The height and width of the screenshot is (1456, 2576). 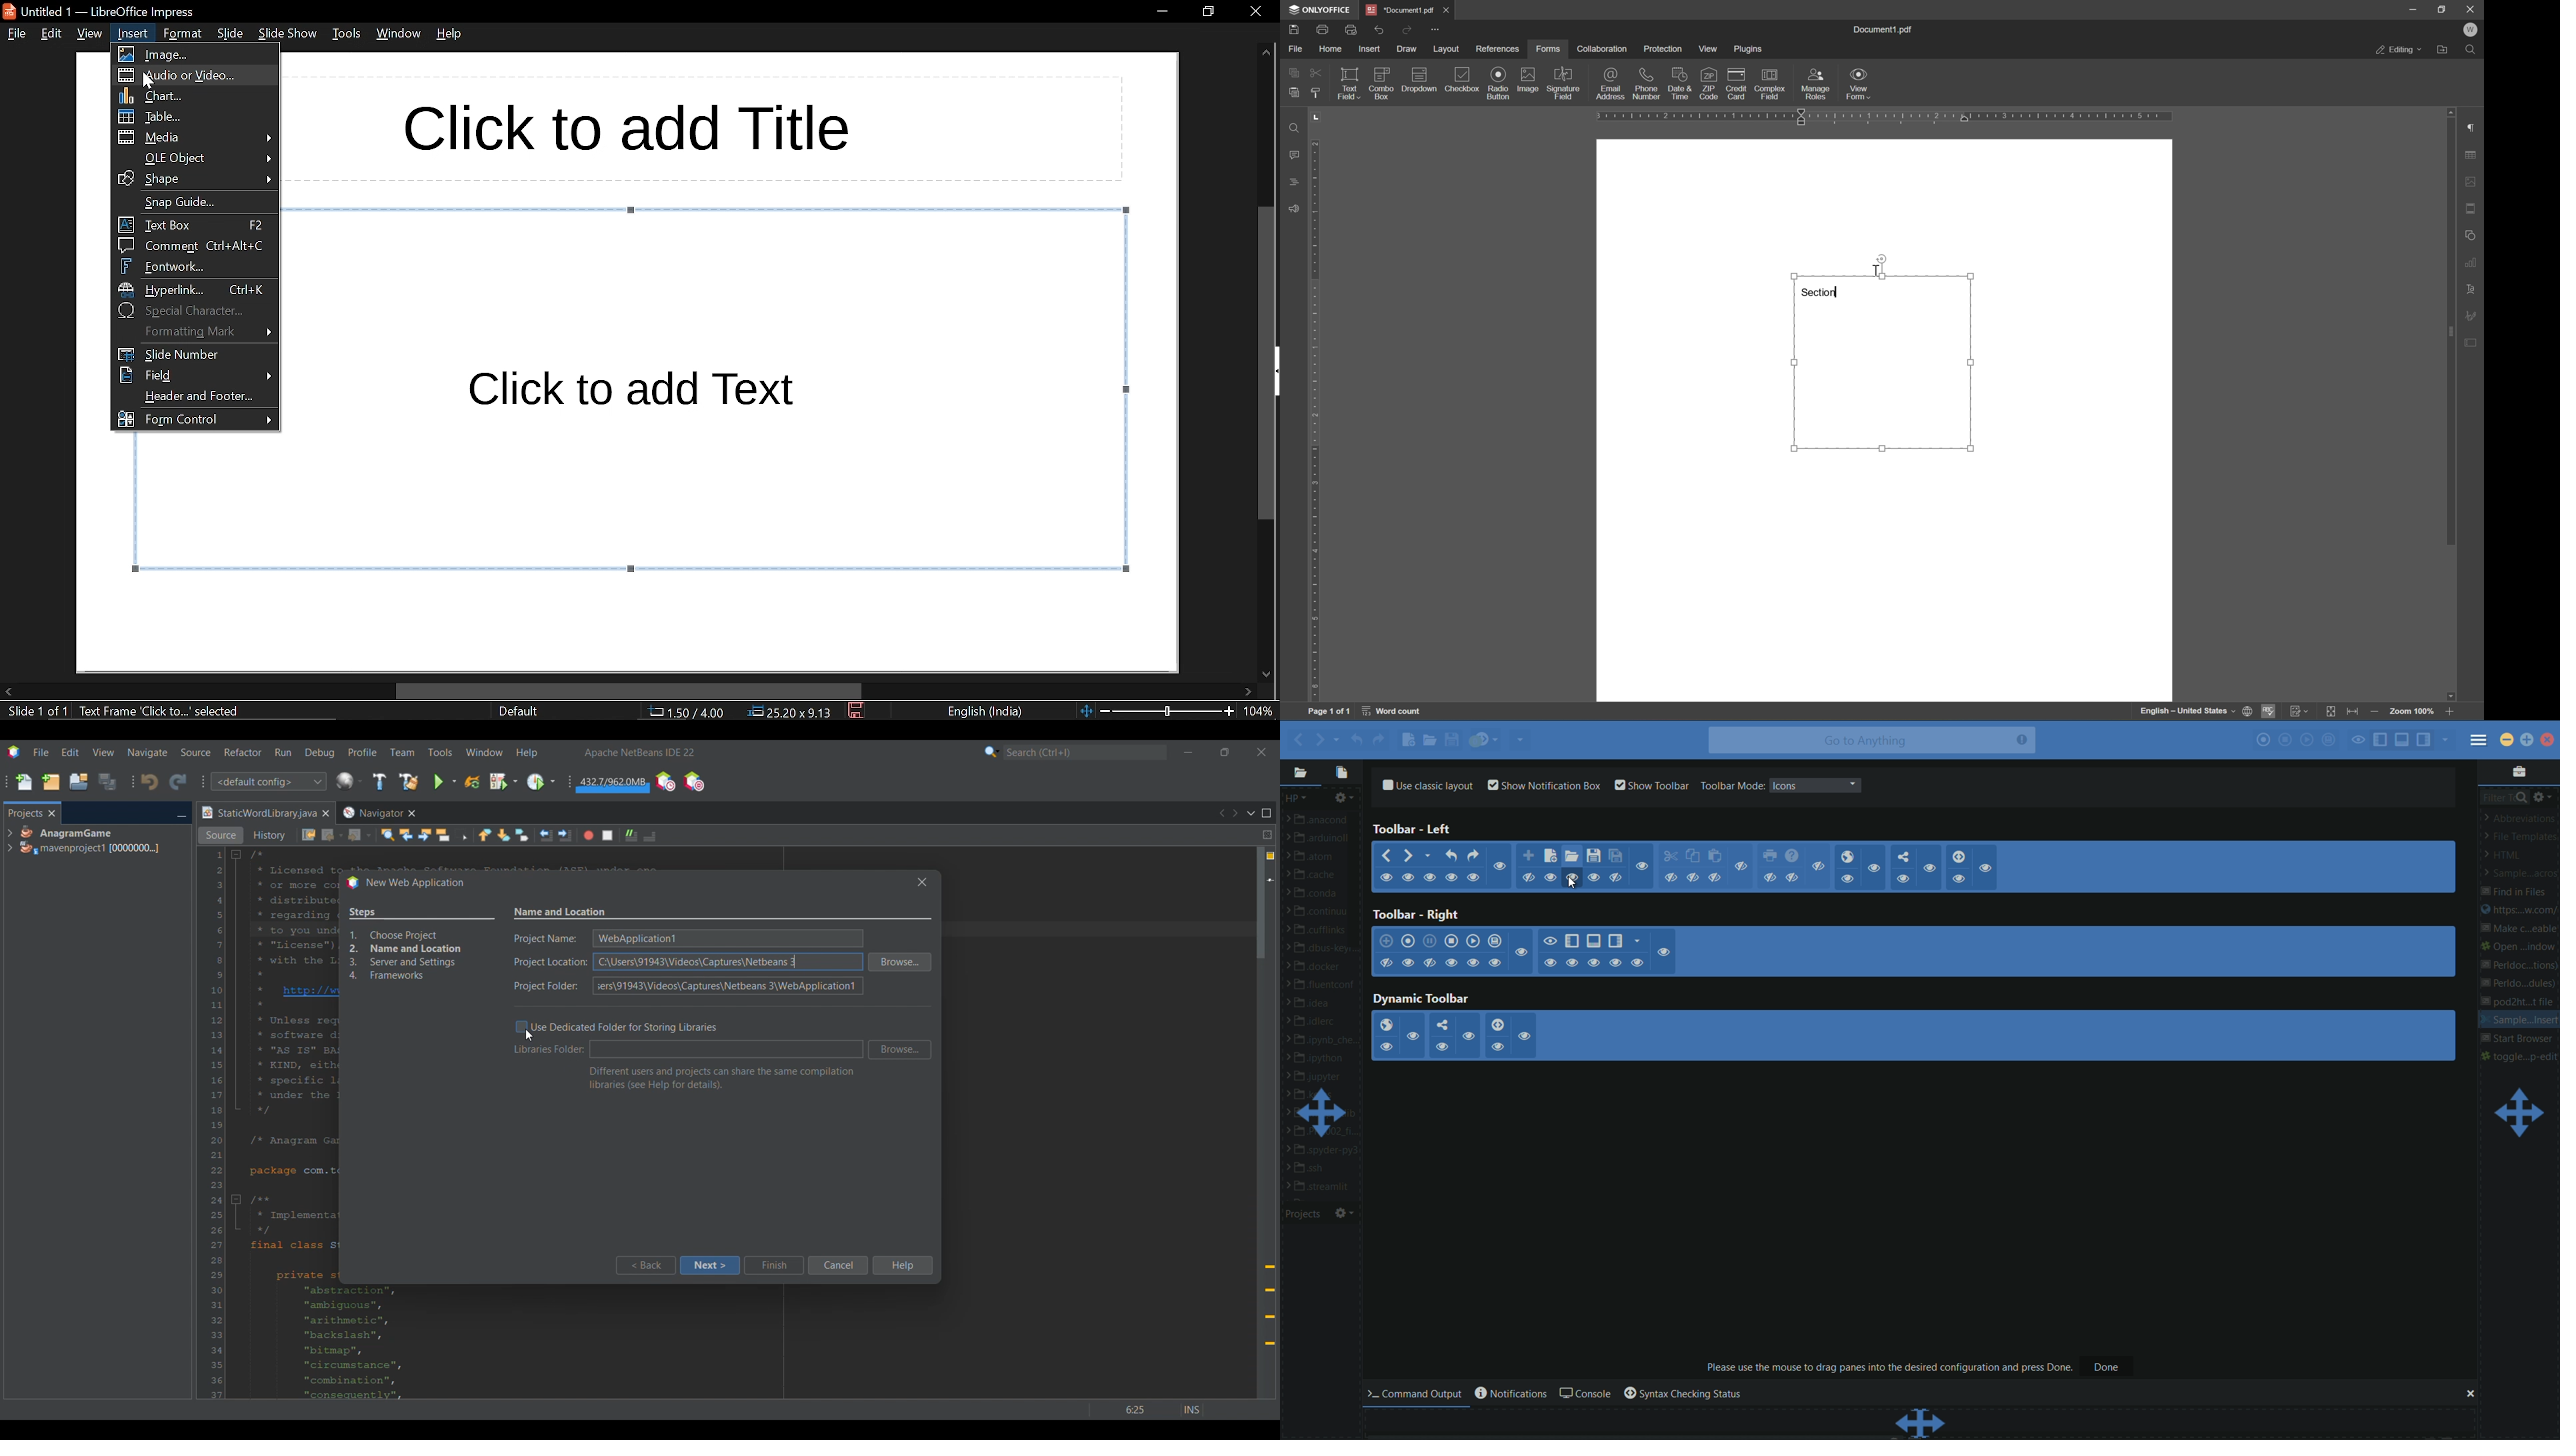 I want to click on layout, so click(x=1447, y=48).